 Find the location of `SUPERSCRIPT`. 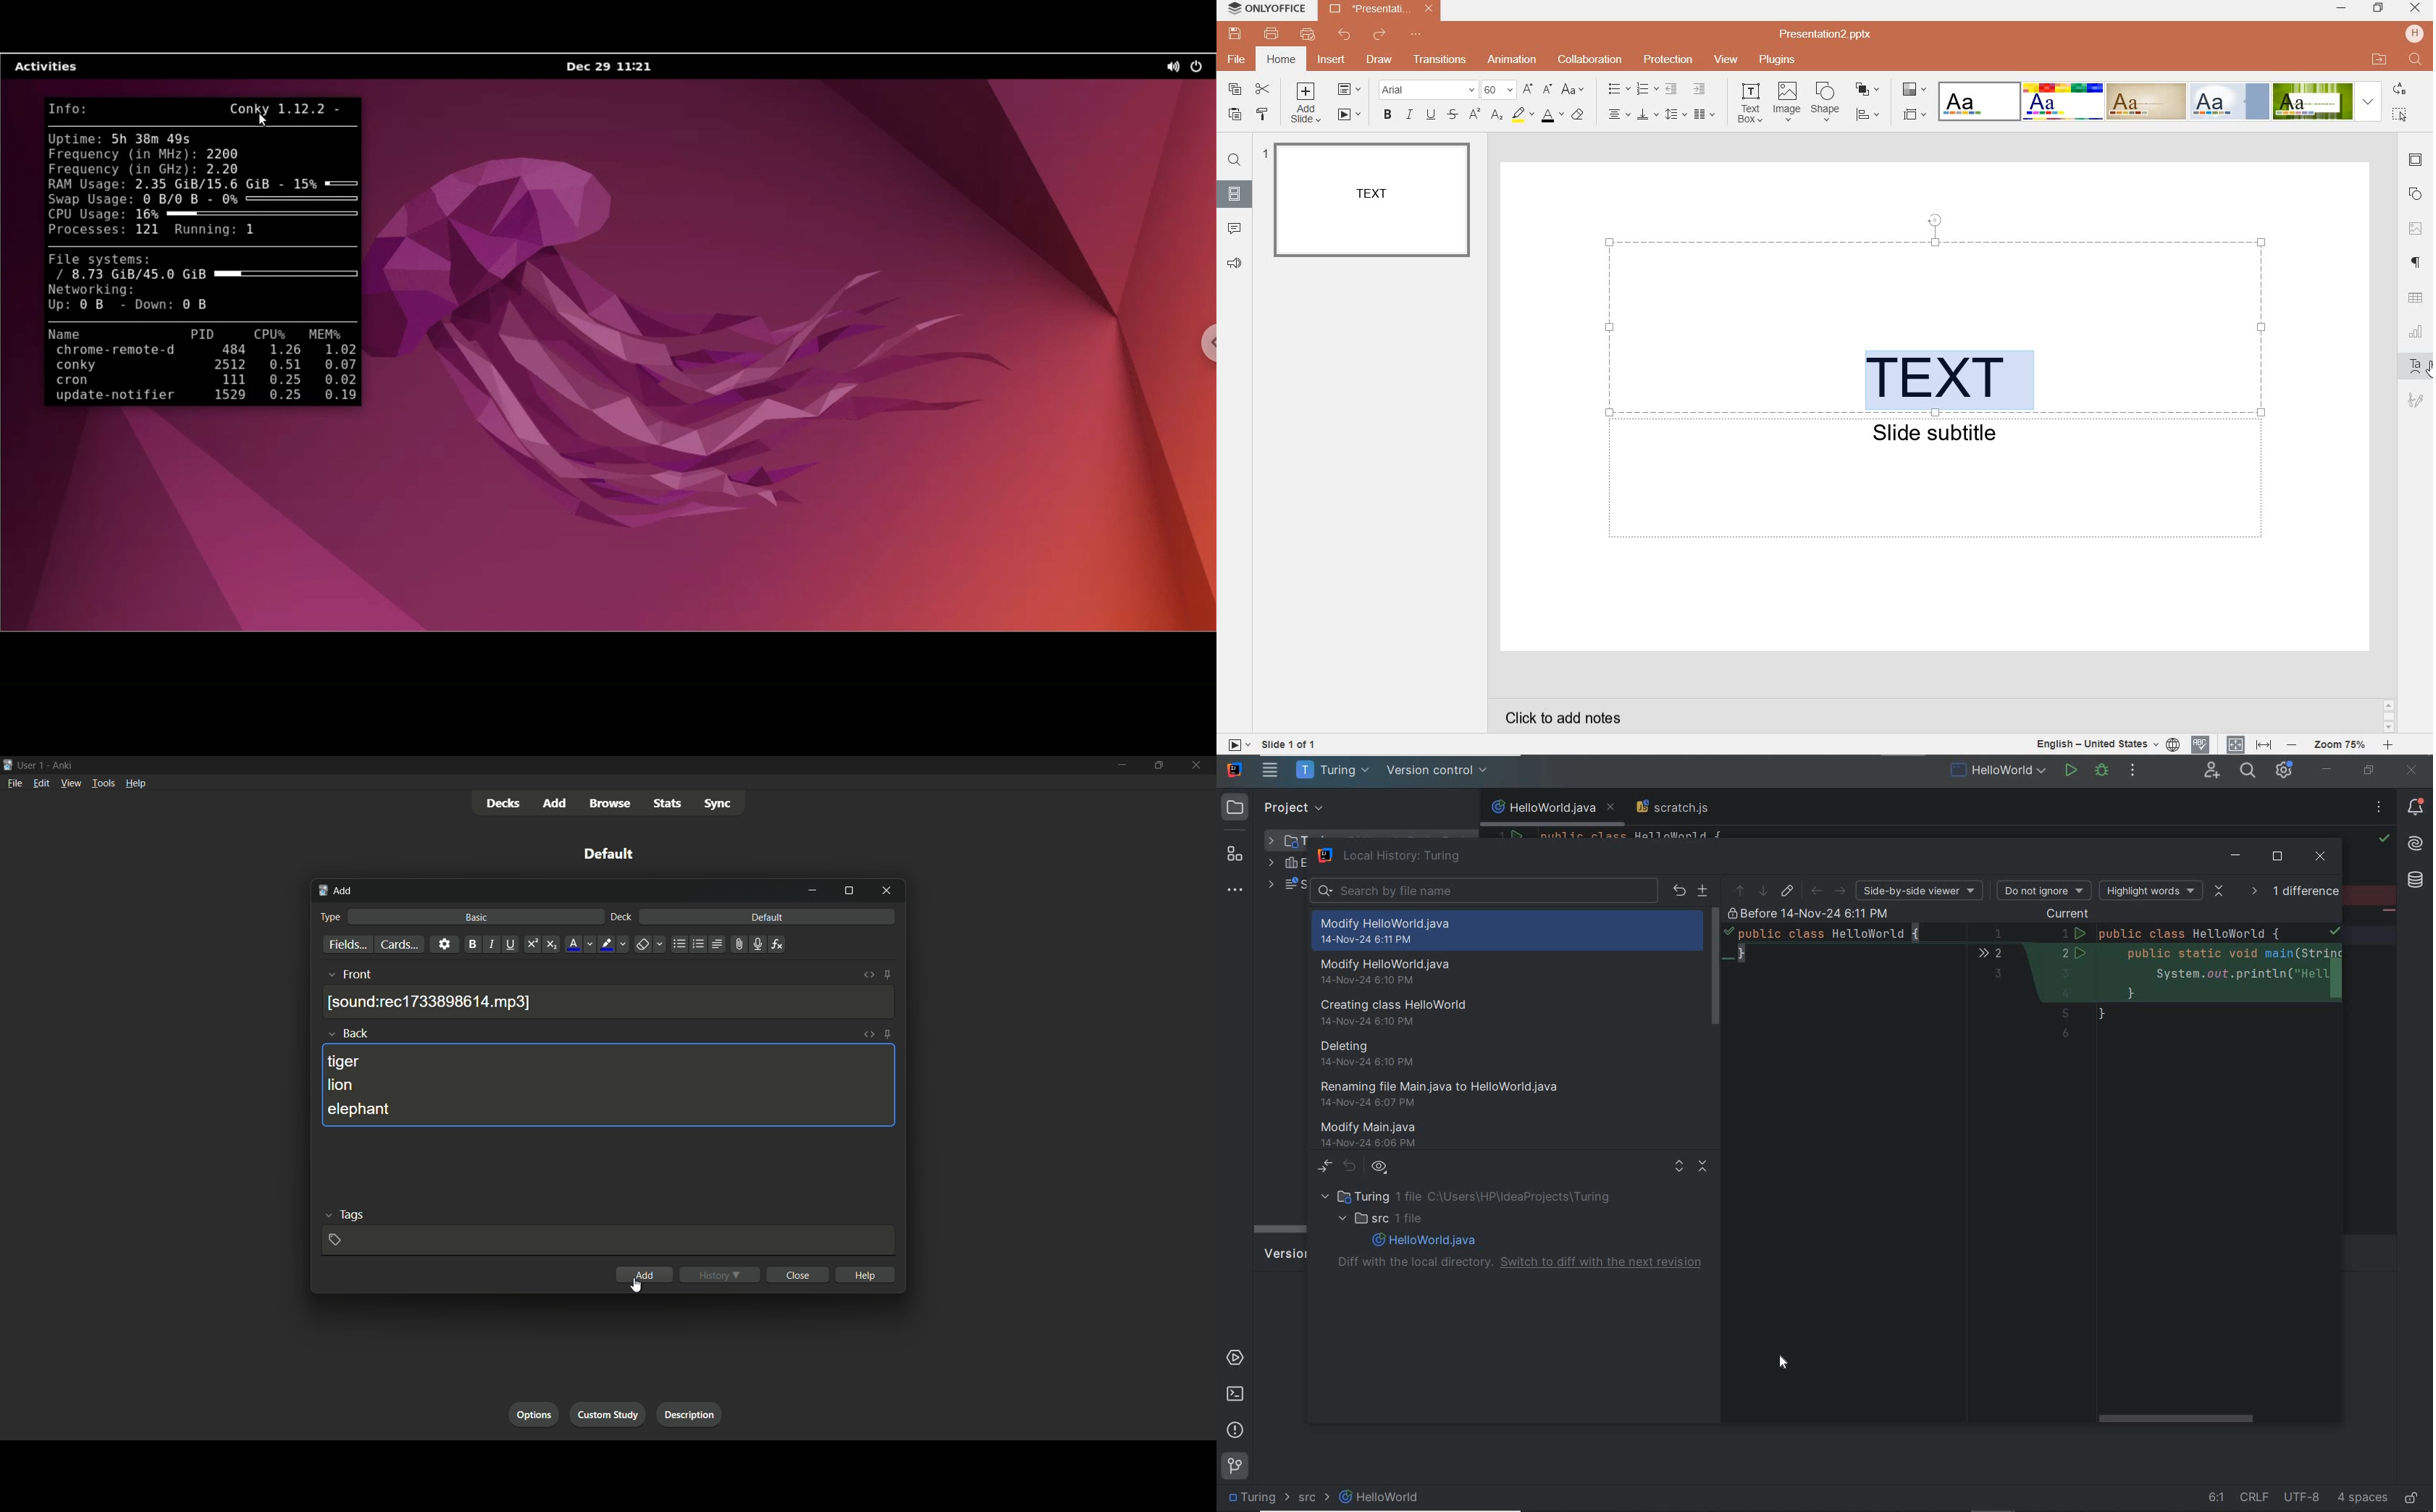

SUPERSCRIPT is located at coordinates (1475, 115).